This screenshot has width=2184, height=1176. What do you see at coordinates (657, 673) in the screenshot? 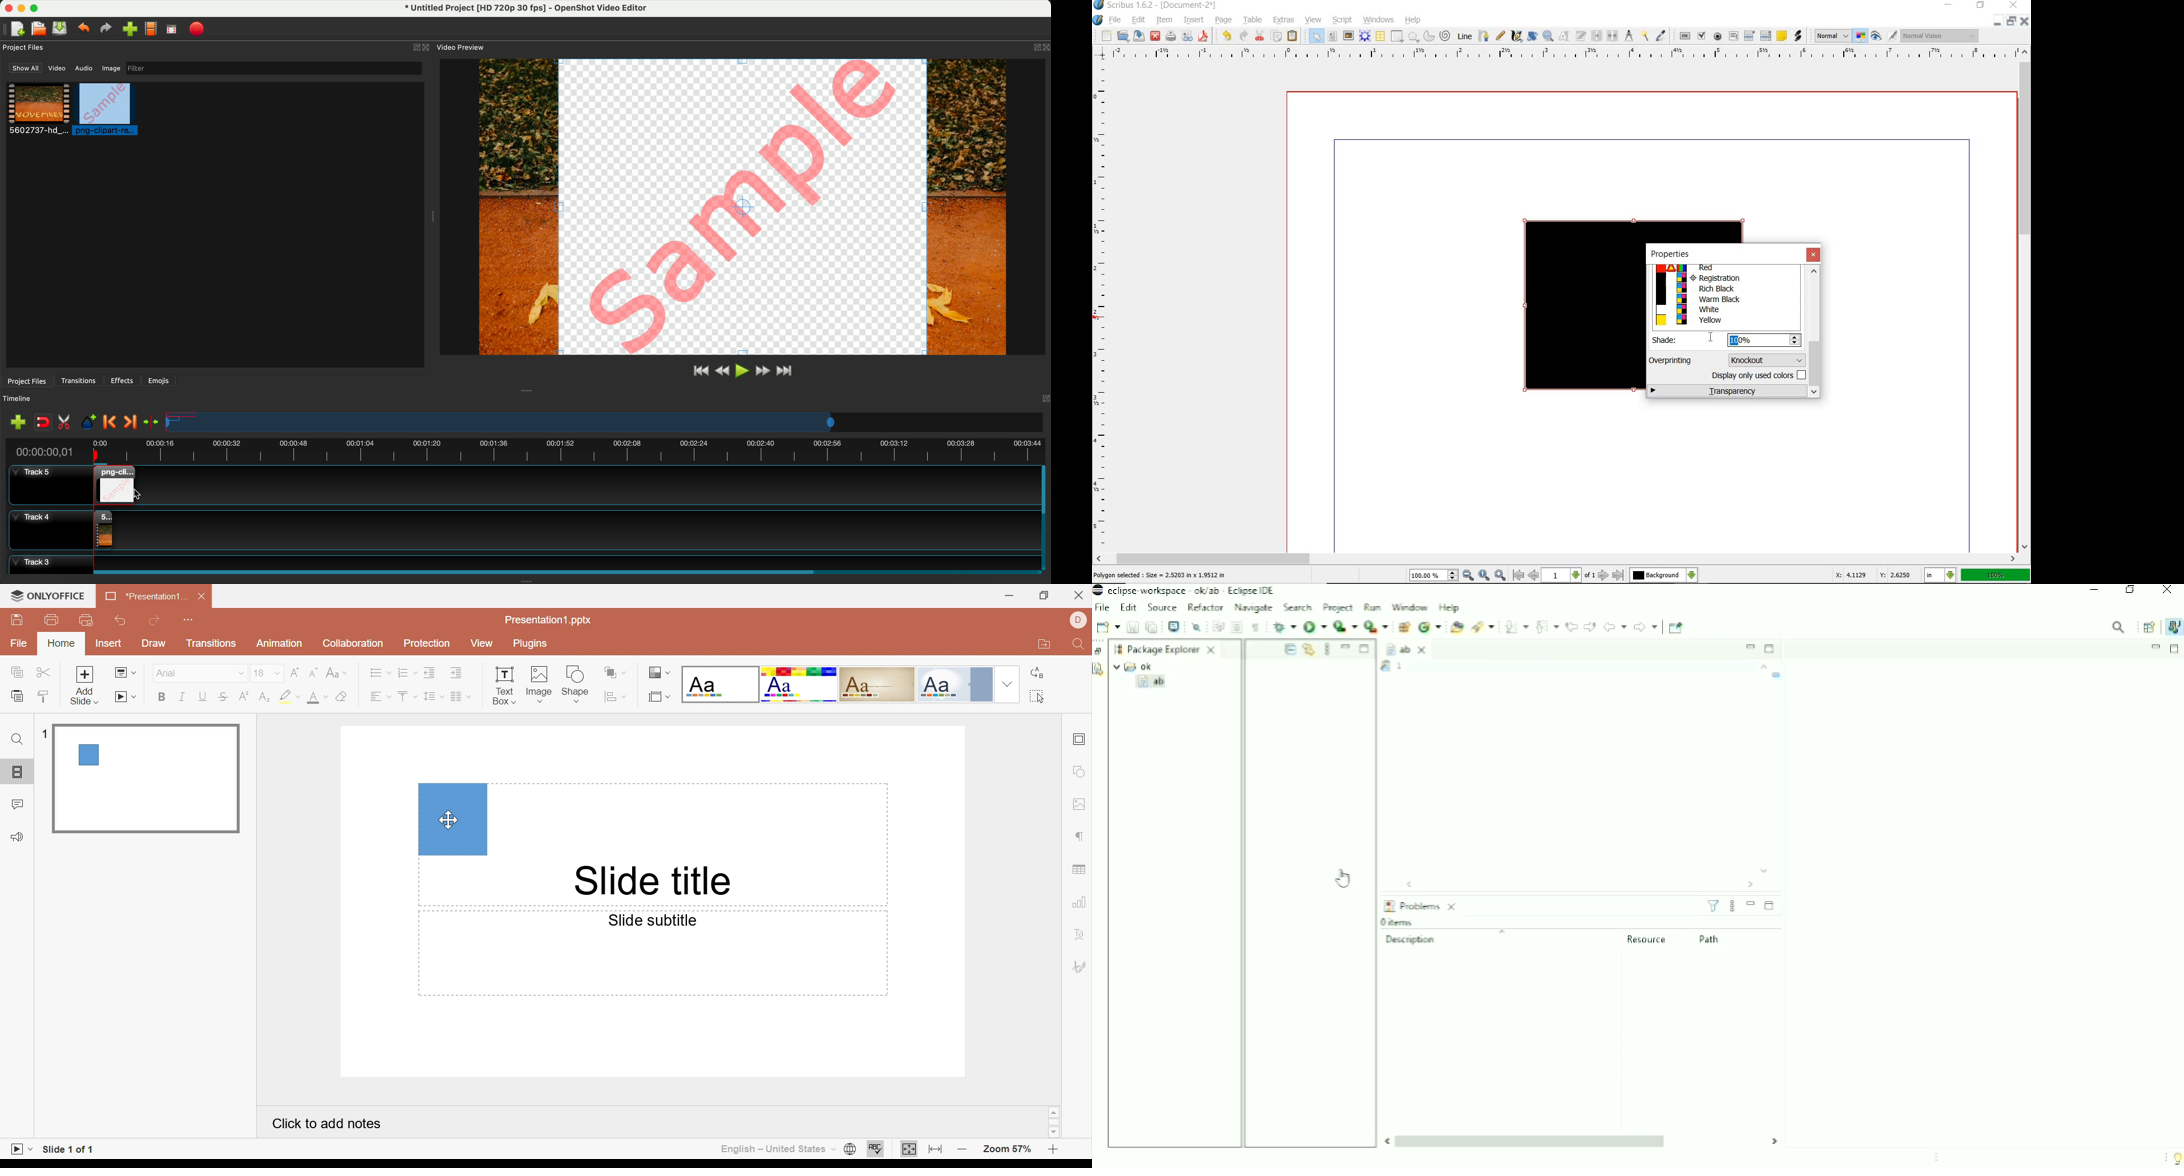
I see `Change color theme` at bounding box center [657, 673].